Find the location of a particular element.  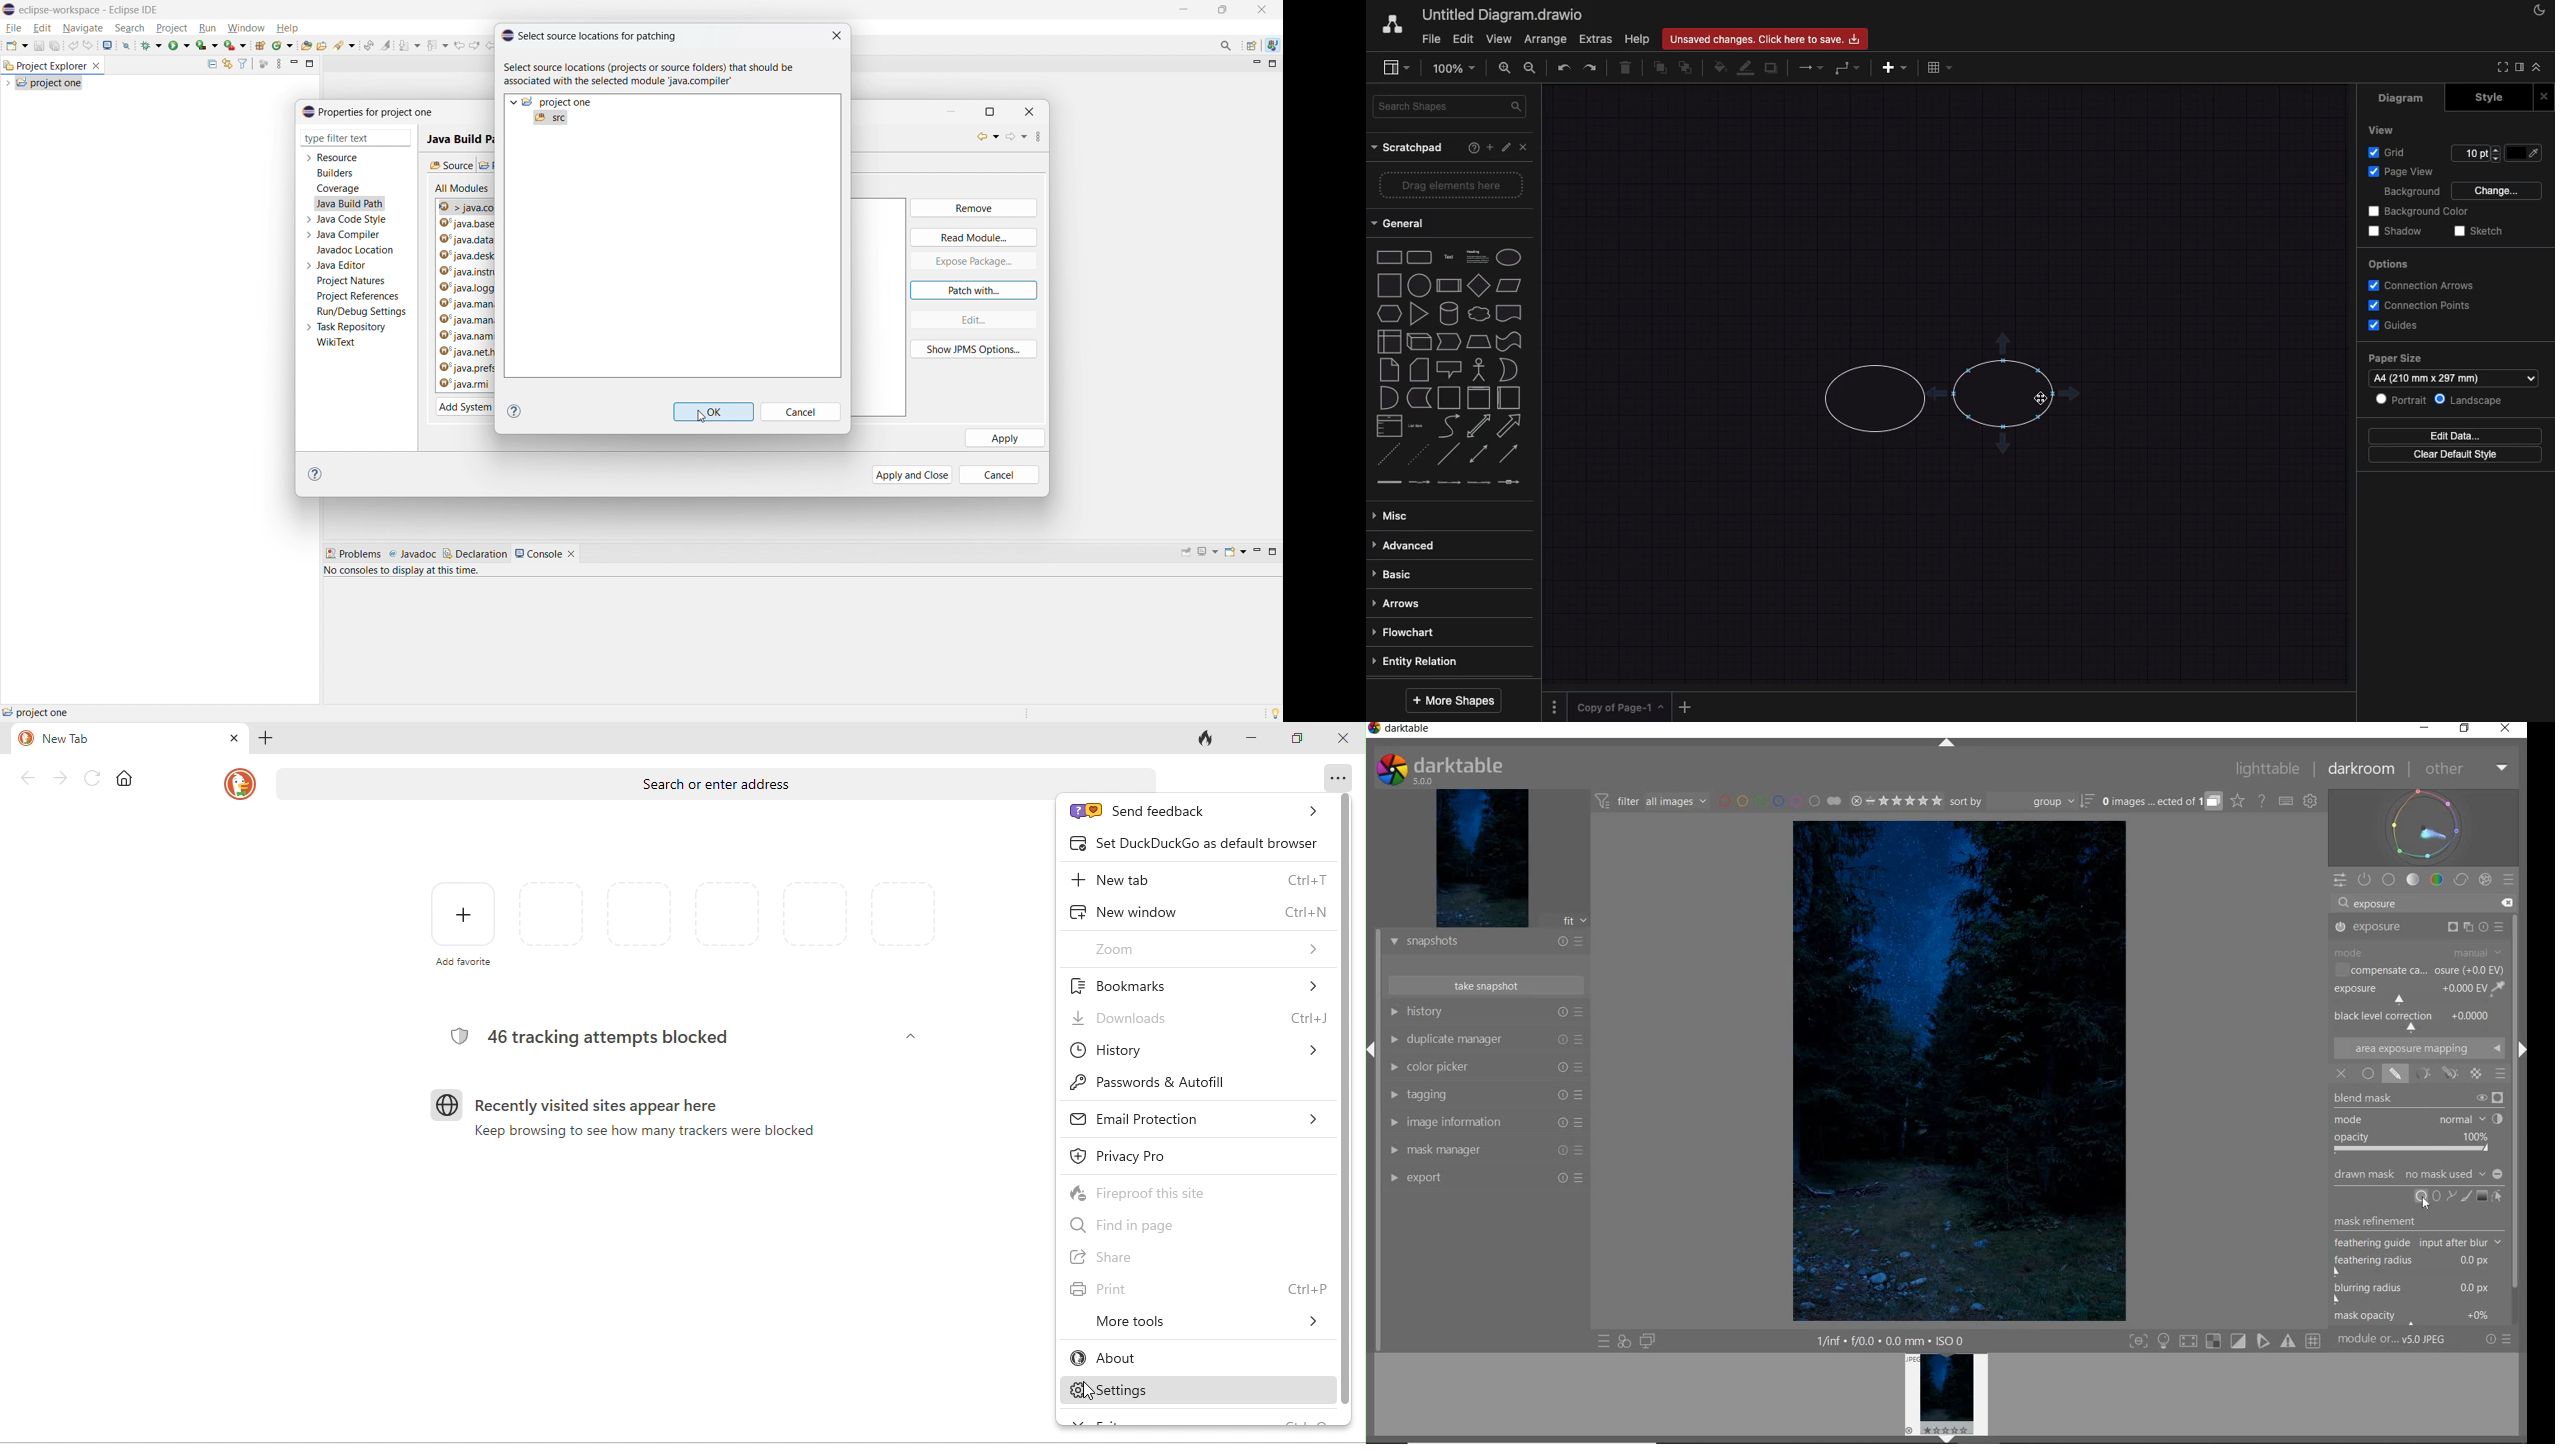

MASK MANAGER is located at coordinates (1484, 1151).